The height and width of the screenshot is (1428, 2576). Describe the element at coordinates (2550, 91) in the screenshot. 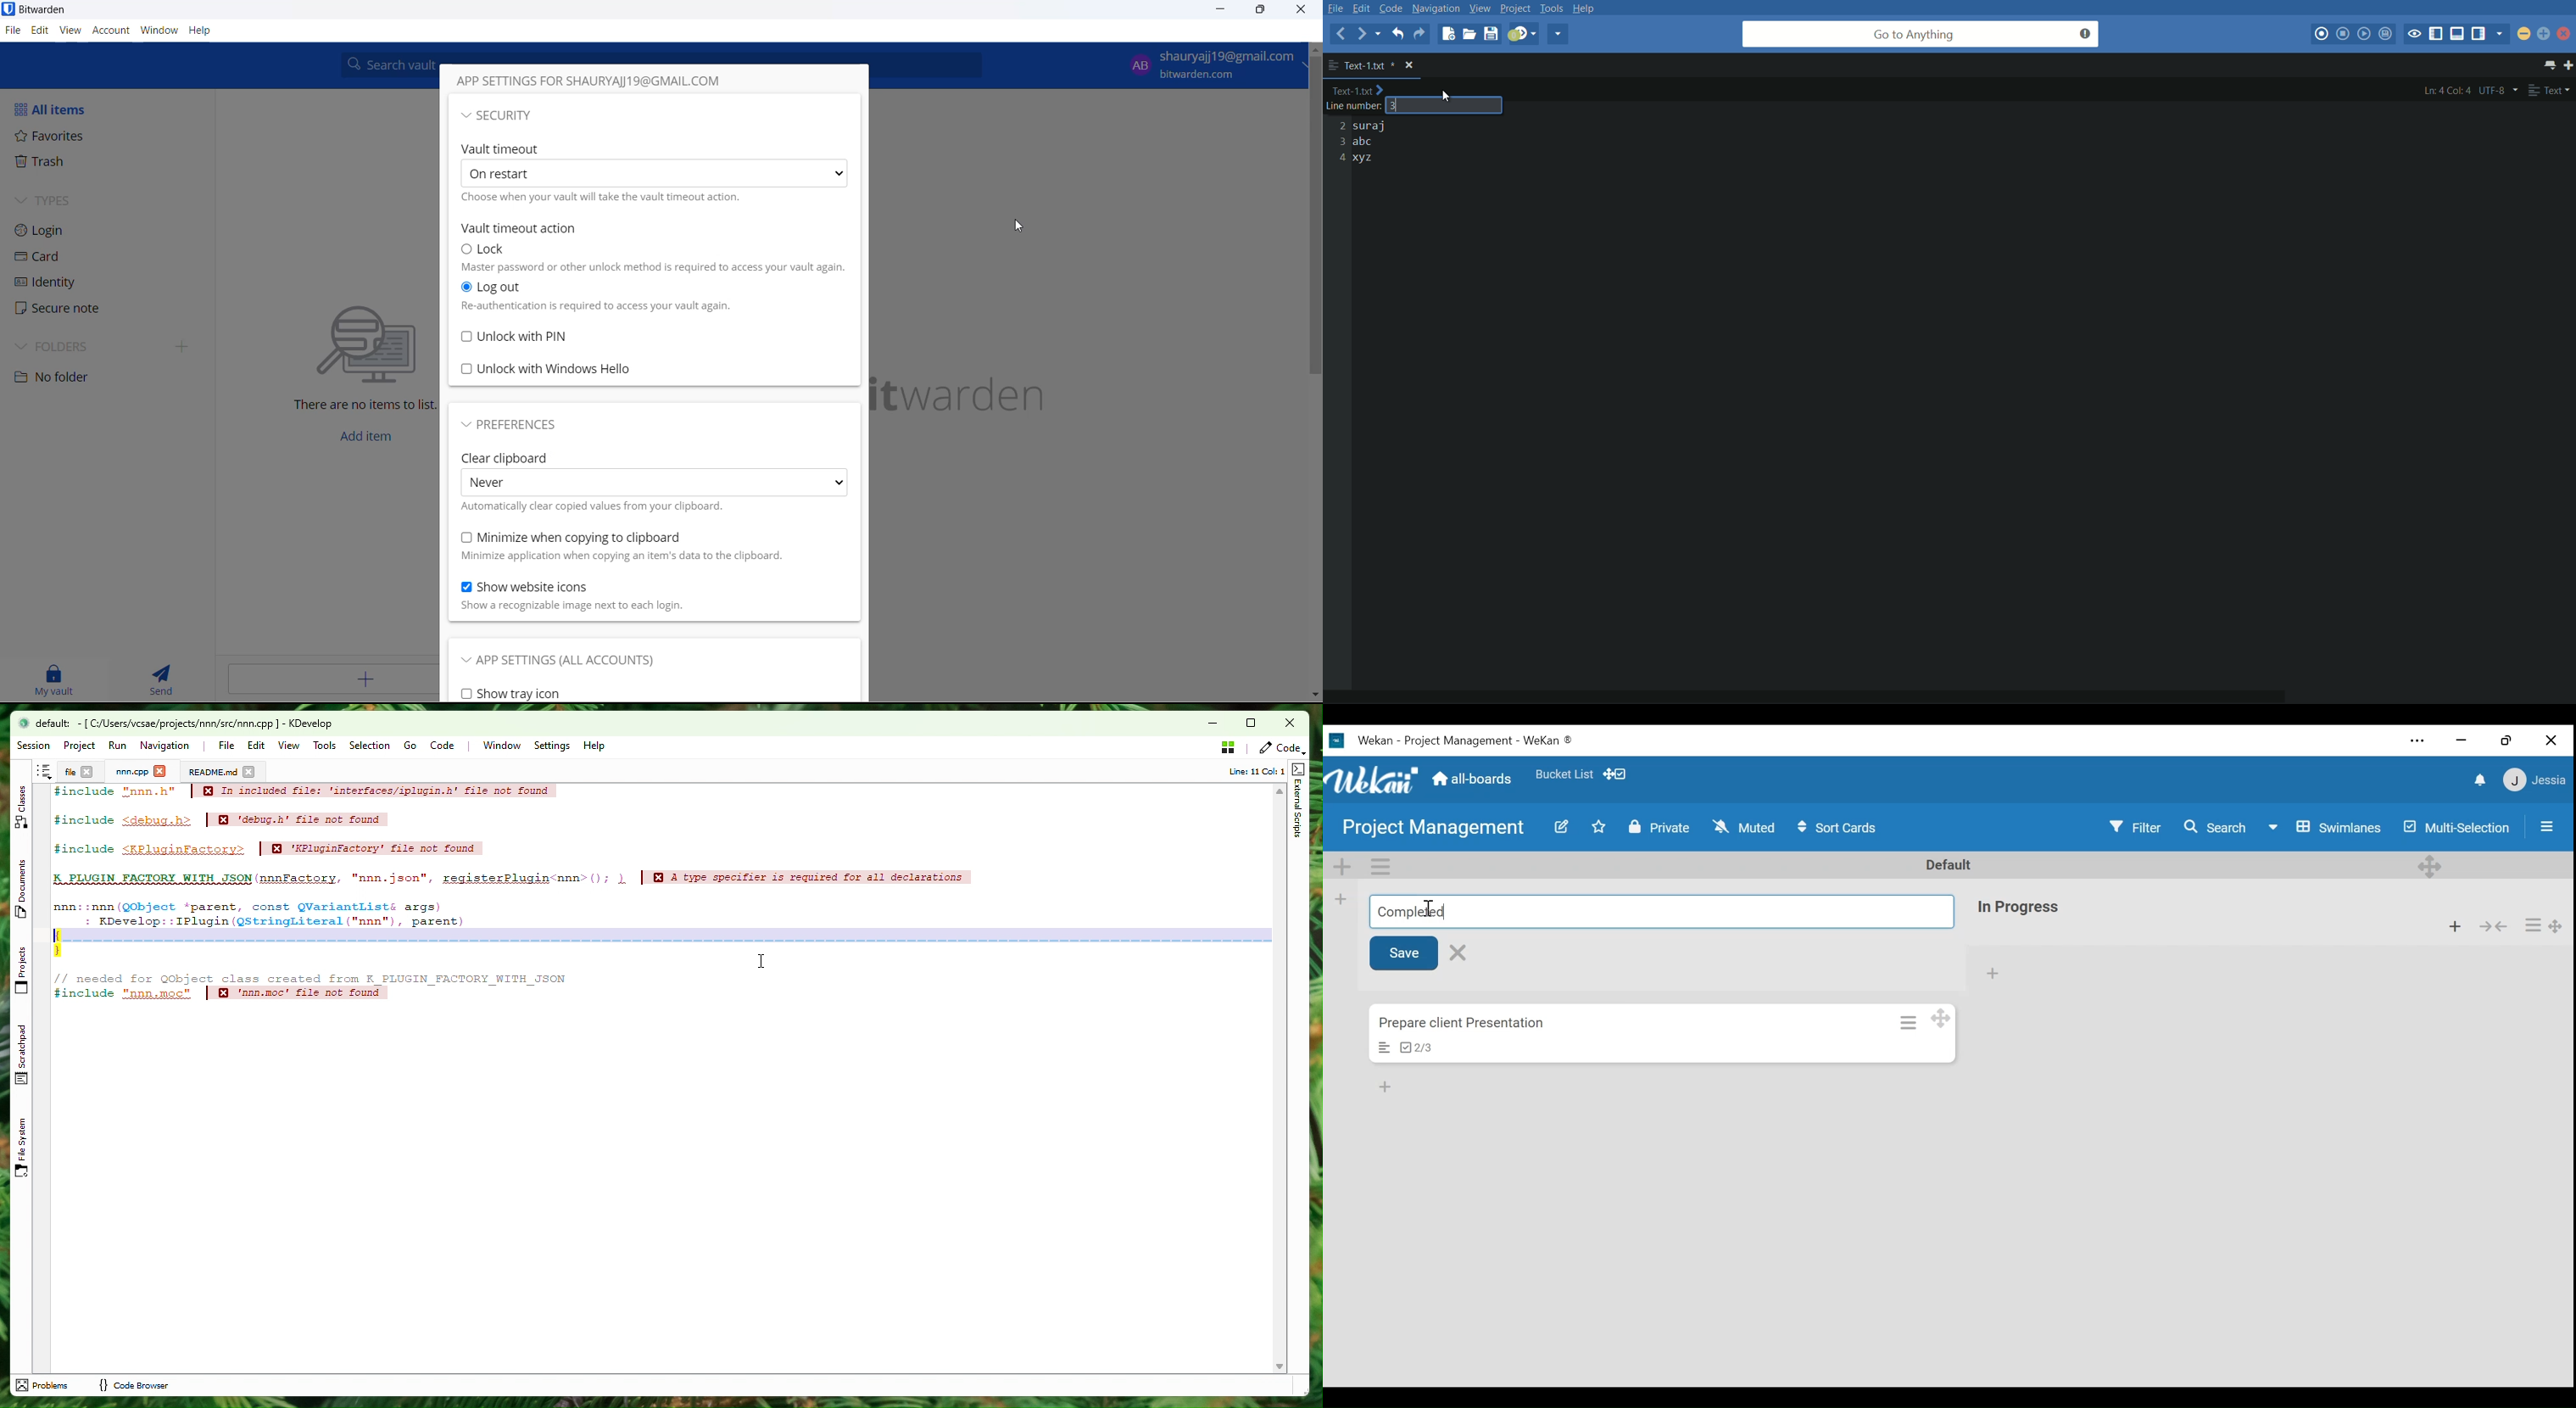

I see `text` at that location.